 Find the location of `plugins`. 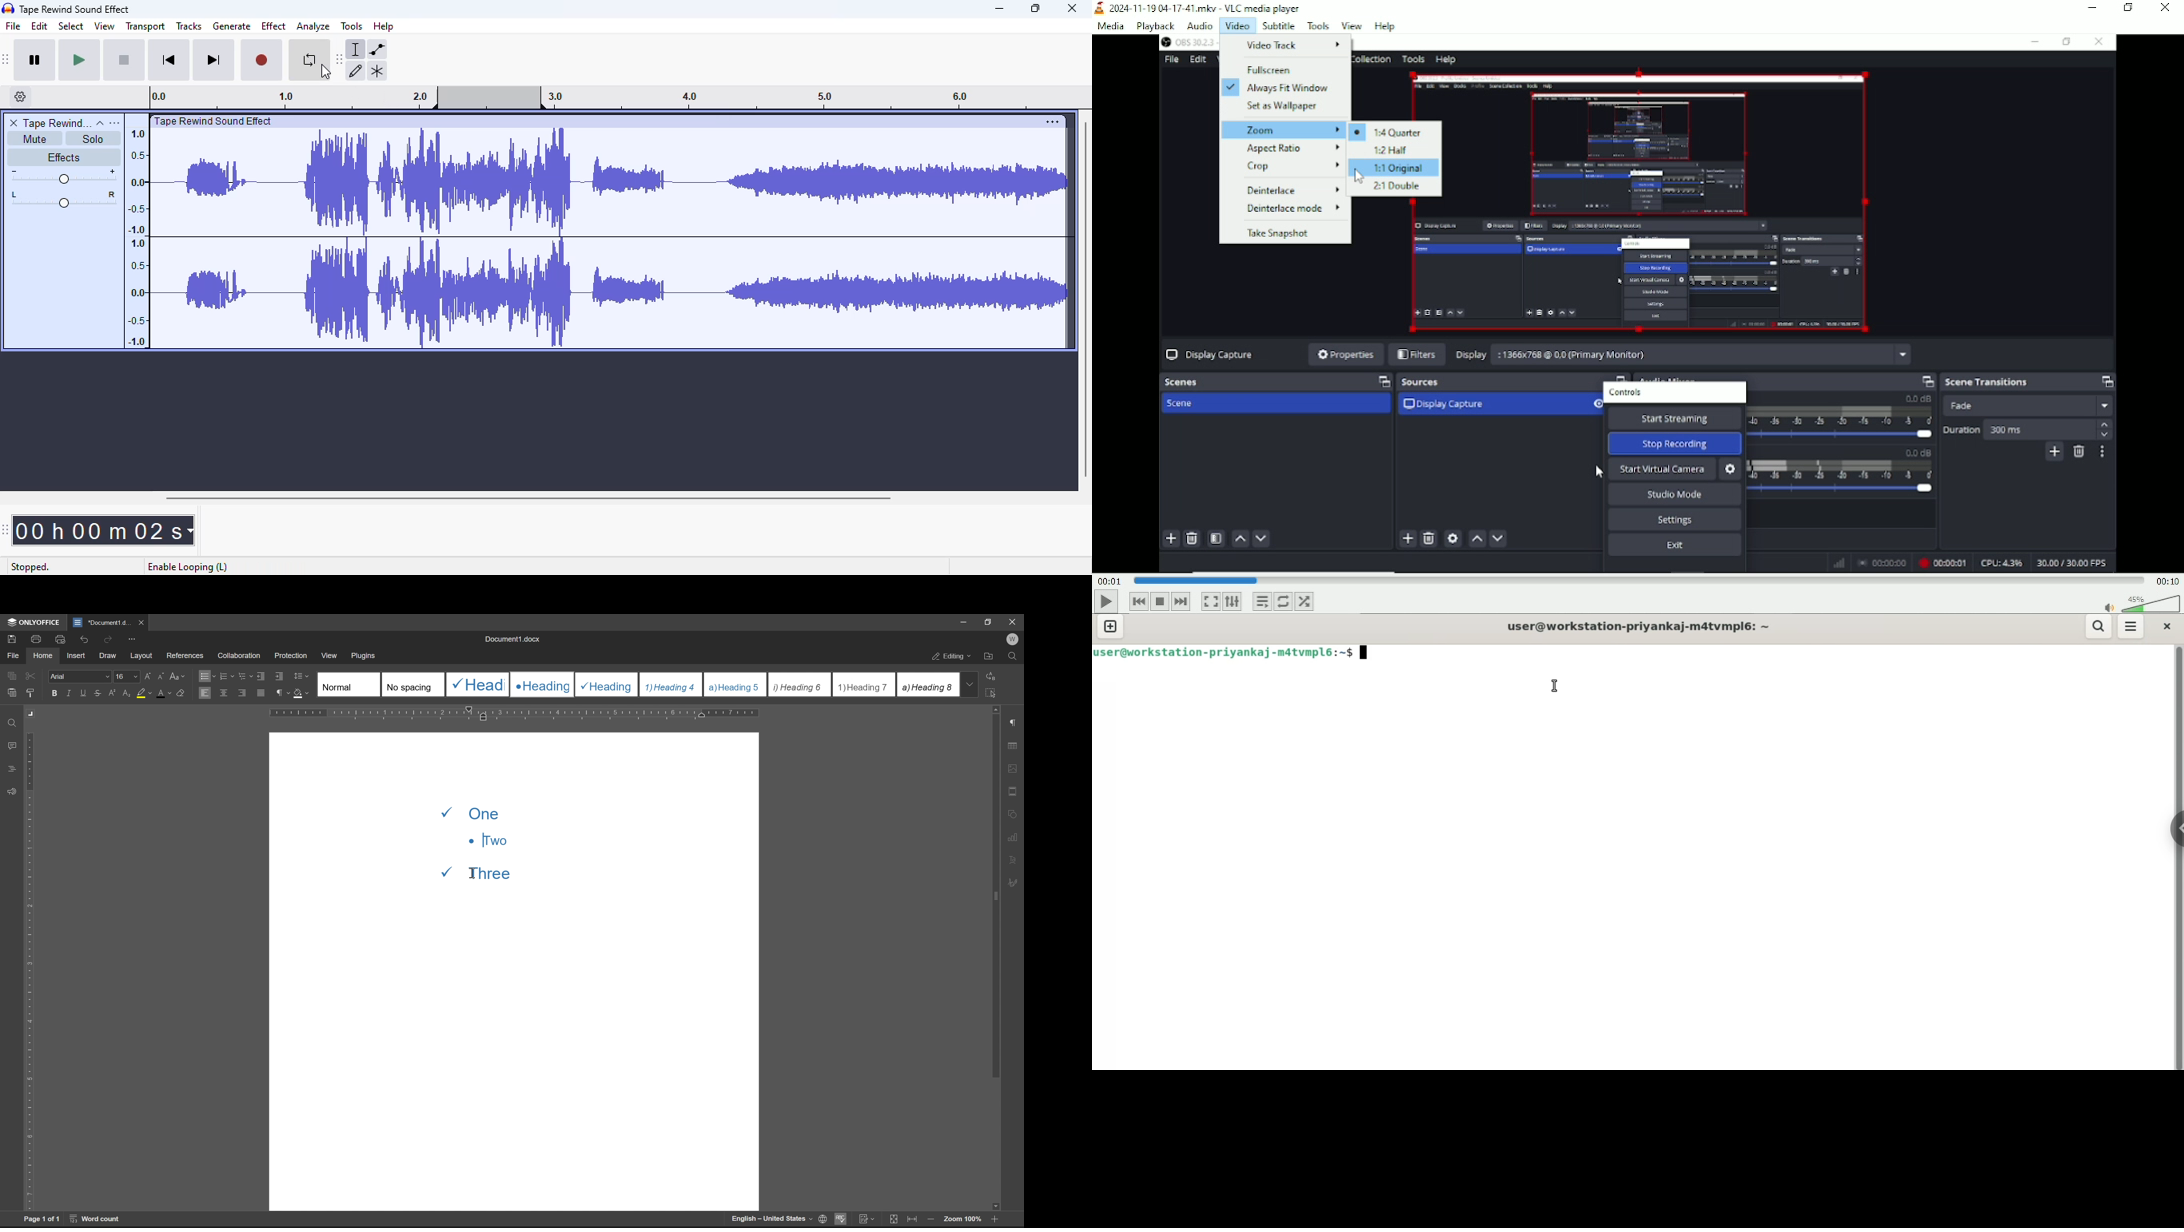

plugins is located at coordinates (365, 656).